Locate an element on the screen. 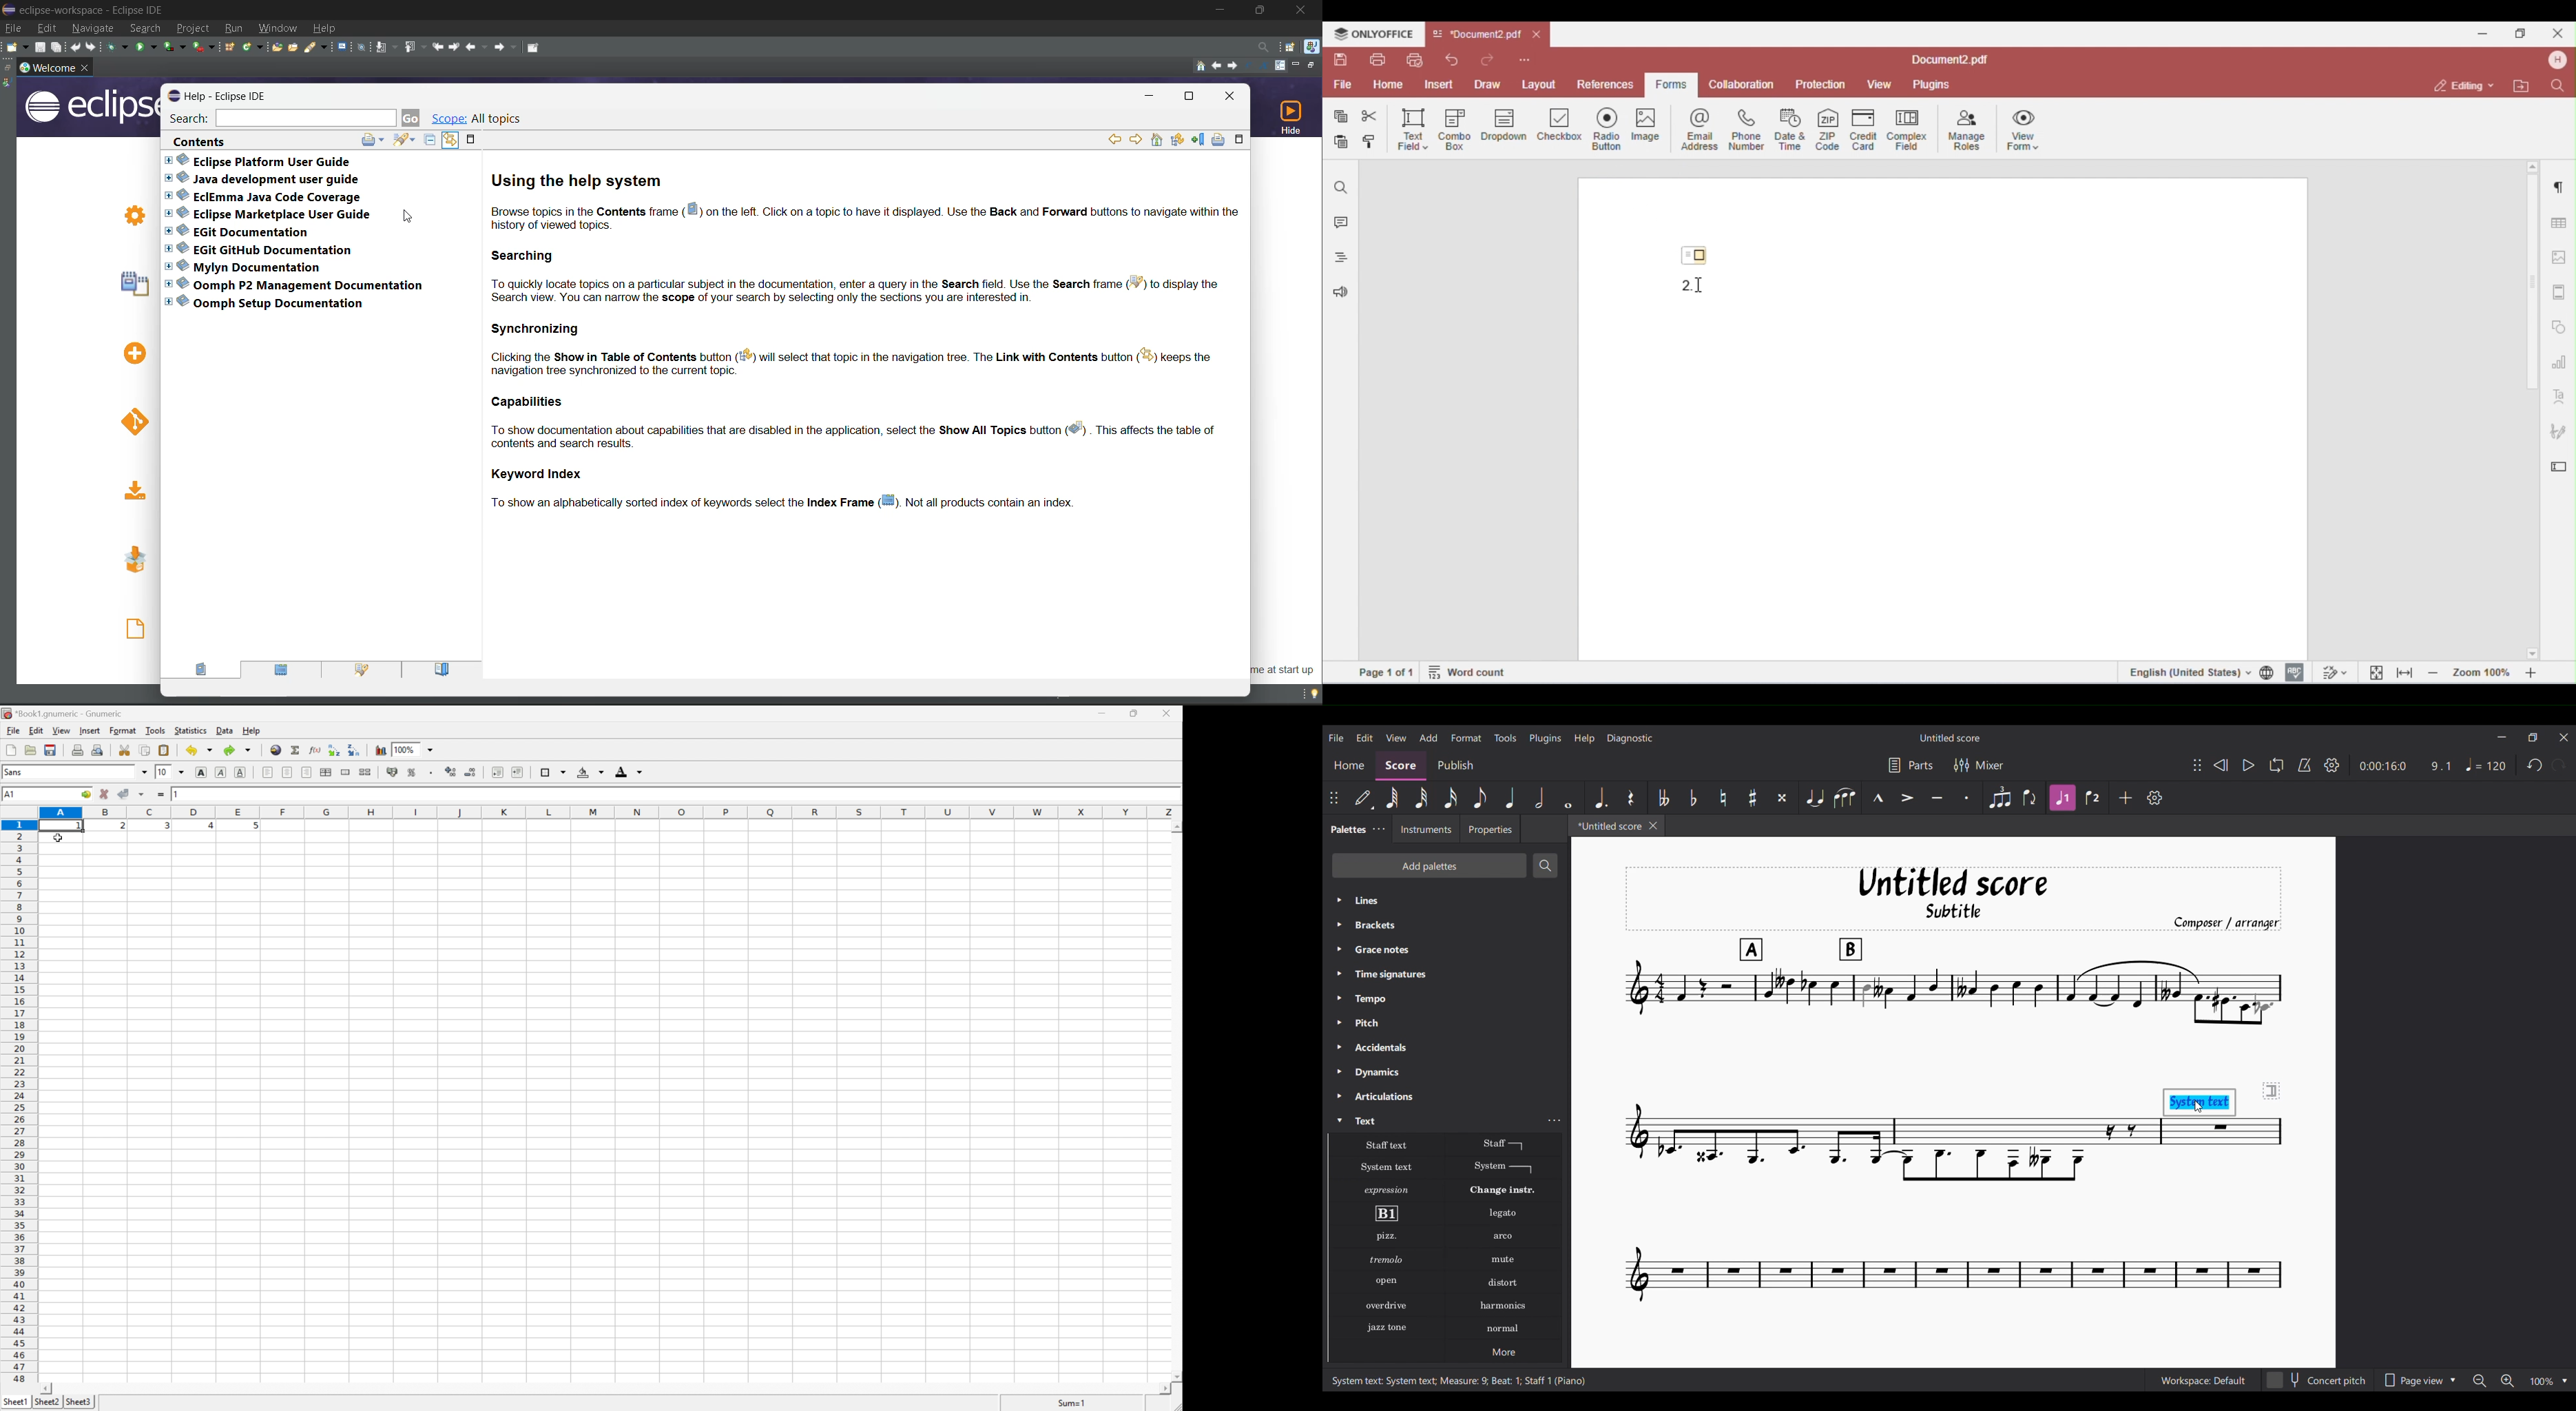 The height and width of the screenshot is (1428, 2576). Home section is located at coordinates (1349, 766).